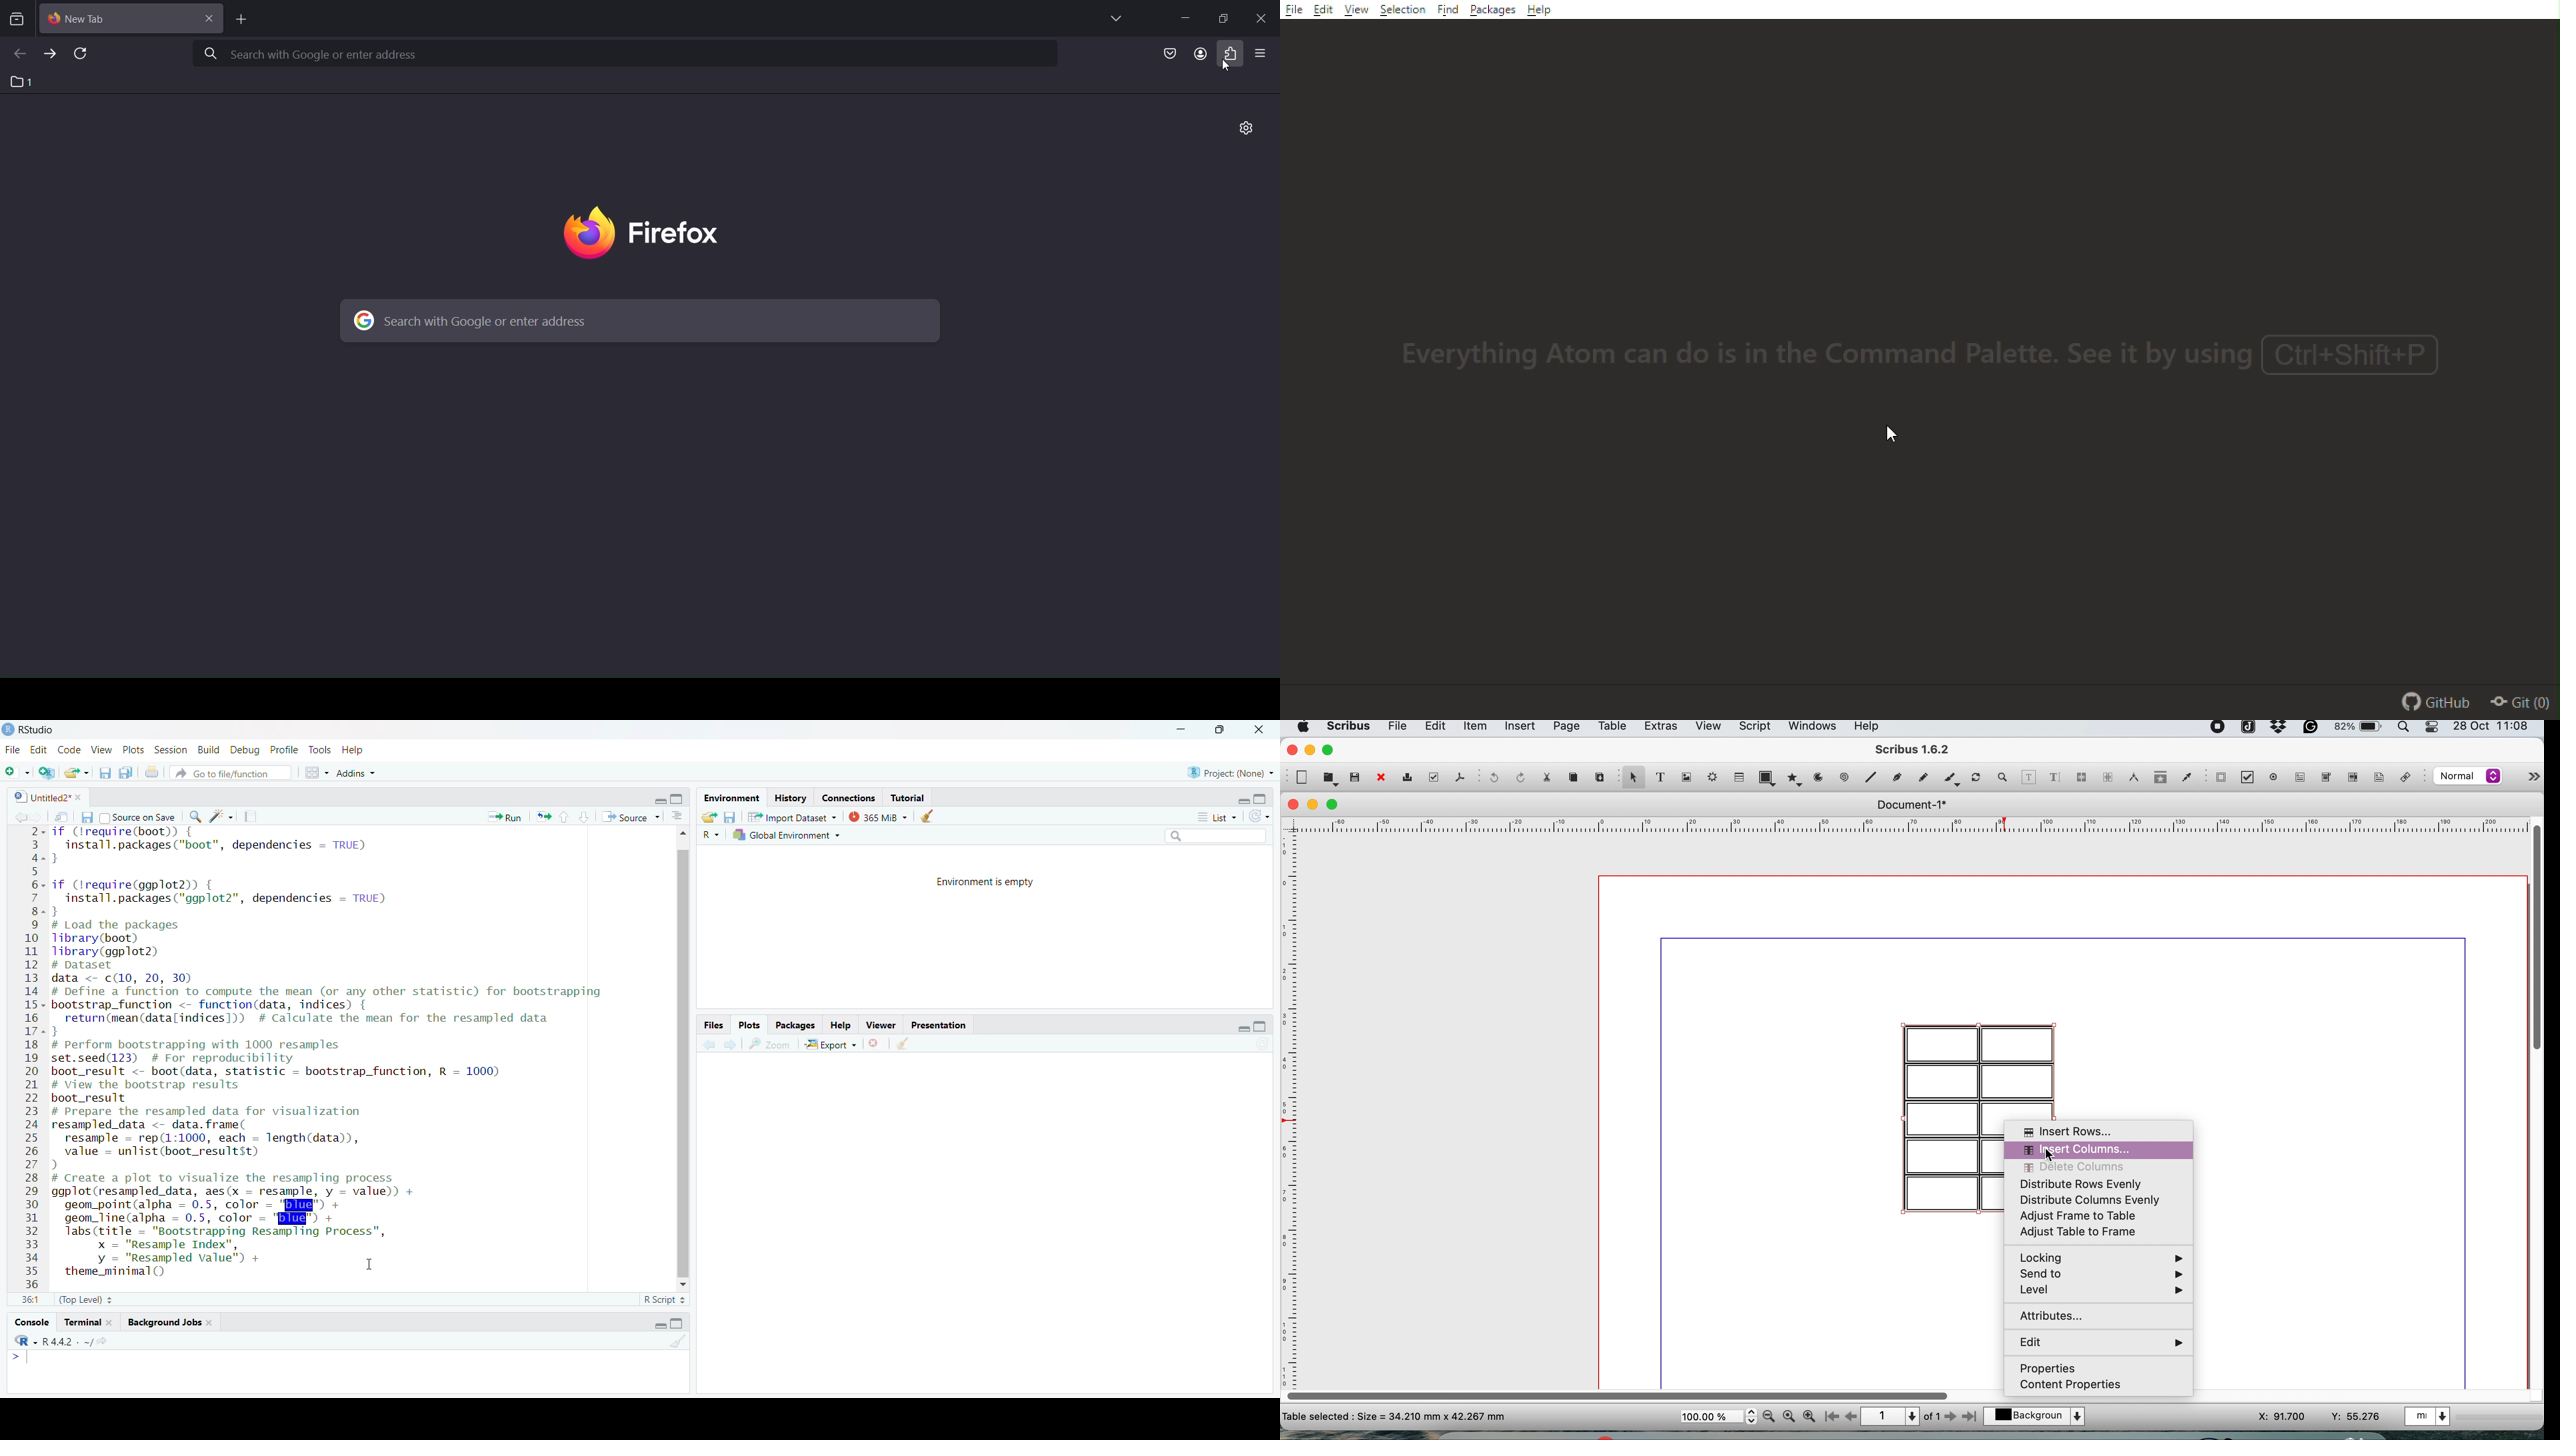 This screenshot has width=2576, height=1456. I want to click on save current document, so click(85, 817).